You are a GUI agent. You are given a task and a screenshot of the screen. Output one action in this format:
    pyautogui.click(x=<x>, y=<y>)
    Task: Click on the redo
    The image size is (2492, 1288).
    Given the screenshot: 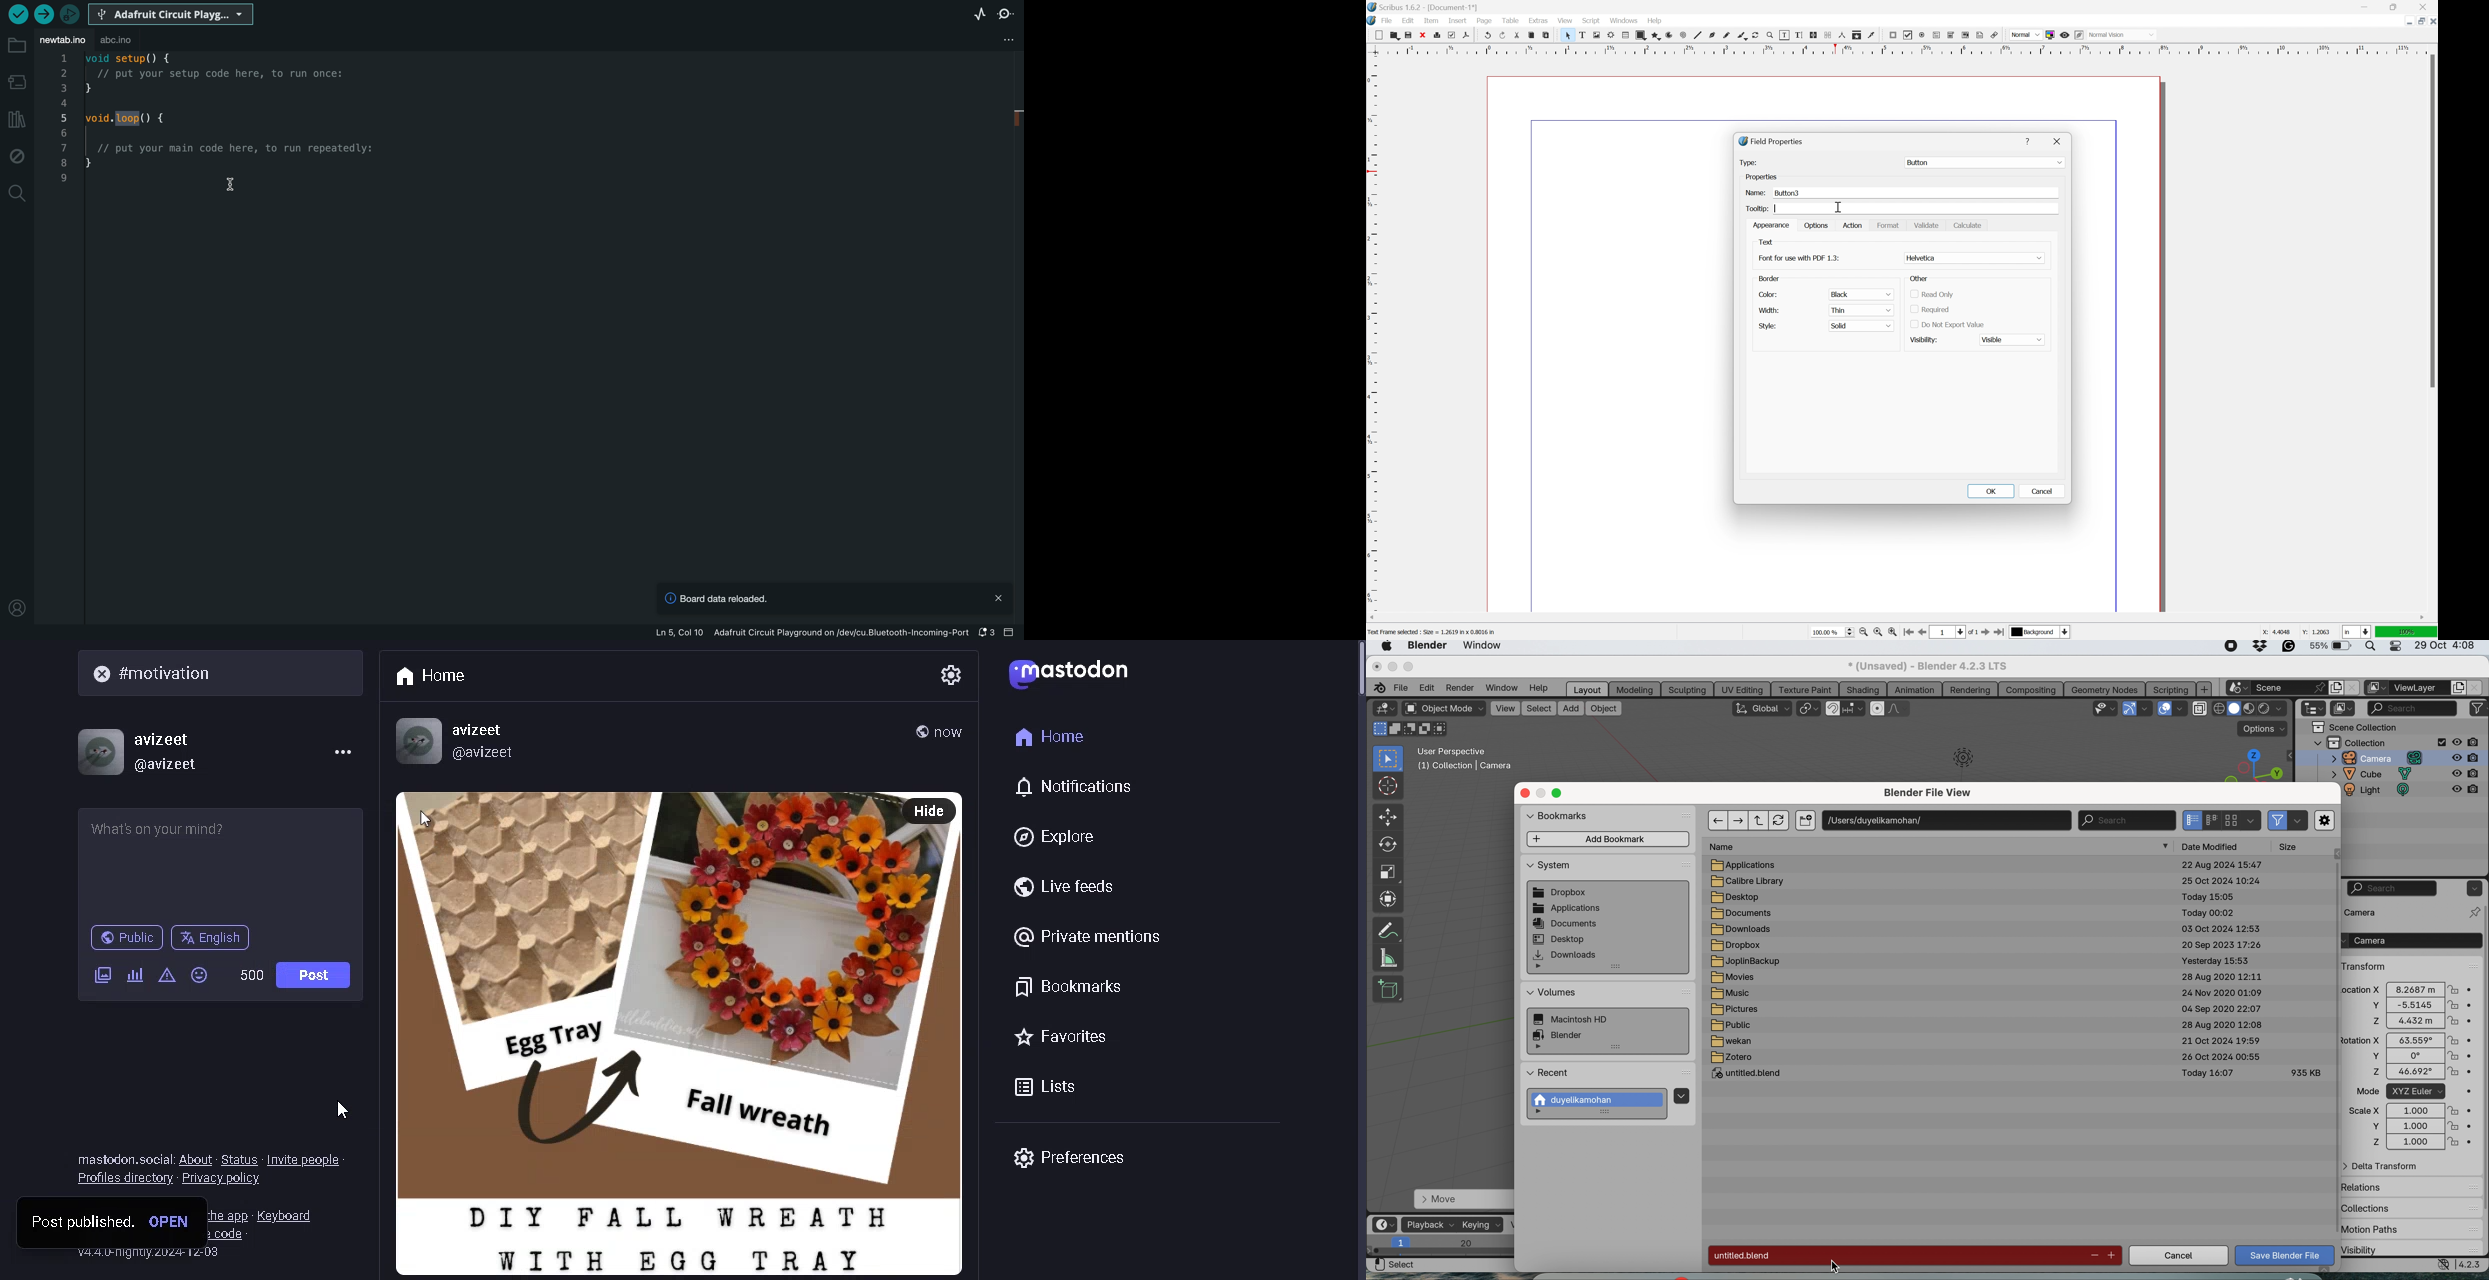 What is the action you would take?
    pyautogui.click(x=1504, y=35)
    